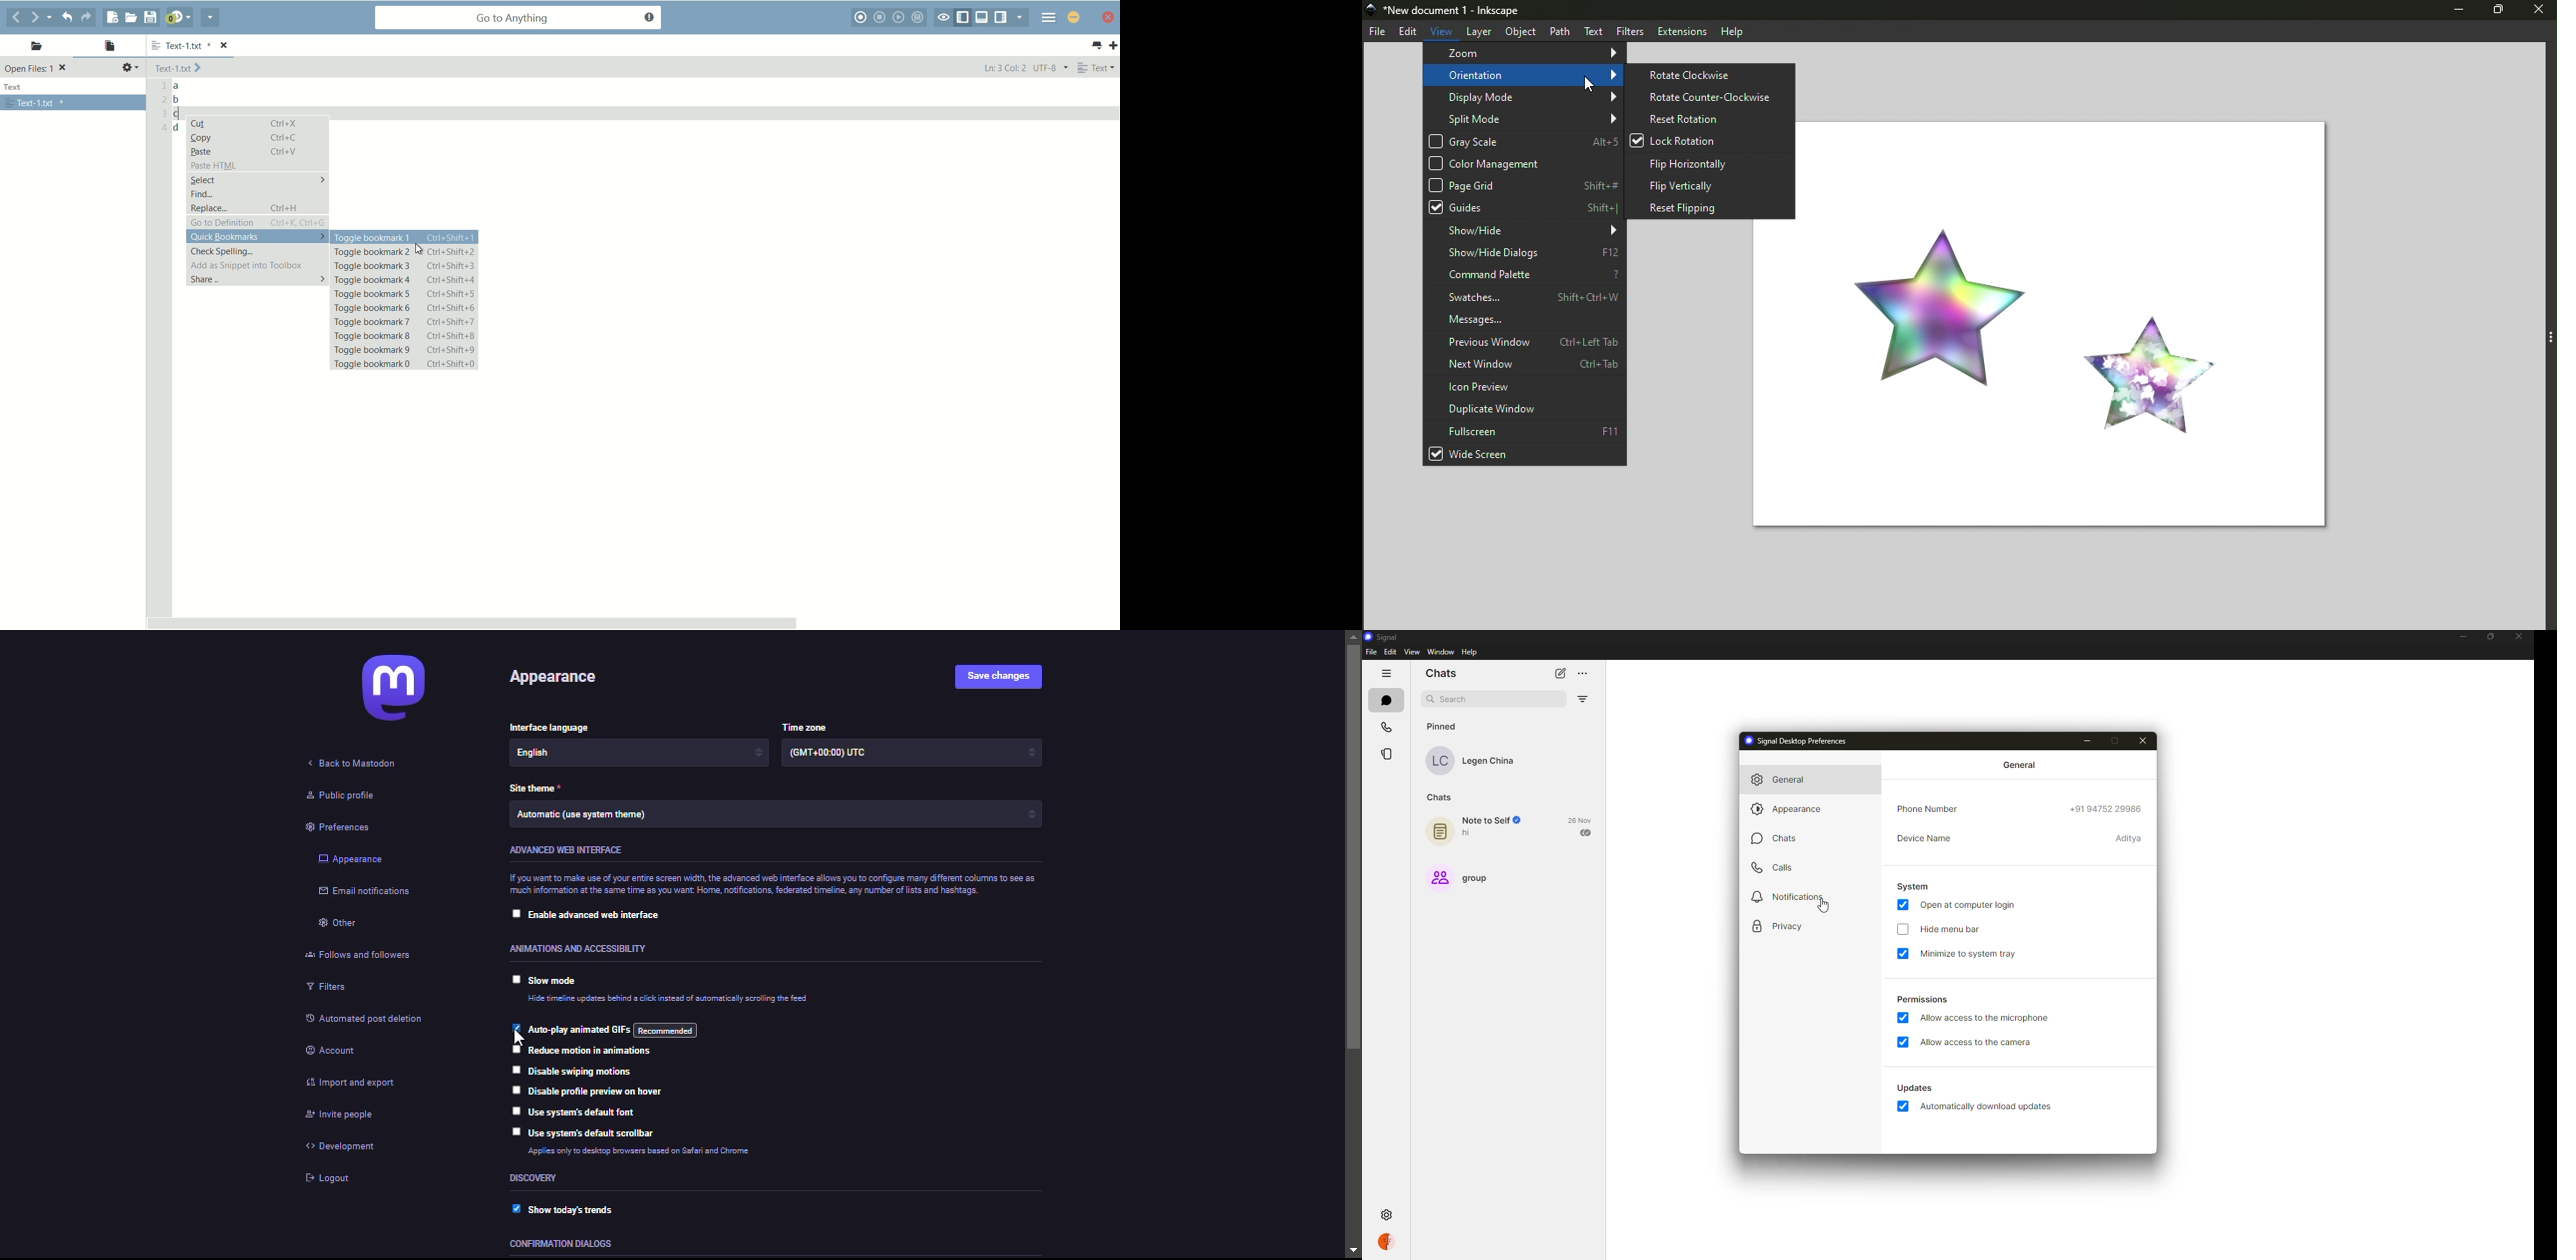 The image size is (2576, 1260). Describe the element at coordinates (369, 954) in the screenshot. I see `follows and followers` at that location.